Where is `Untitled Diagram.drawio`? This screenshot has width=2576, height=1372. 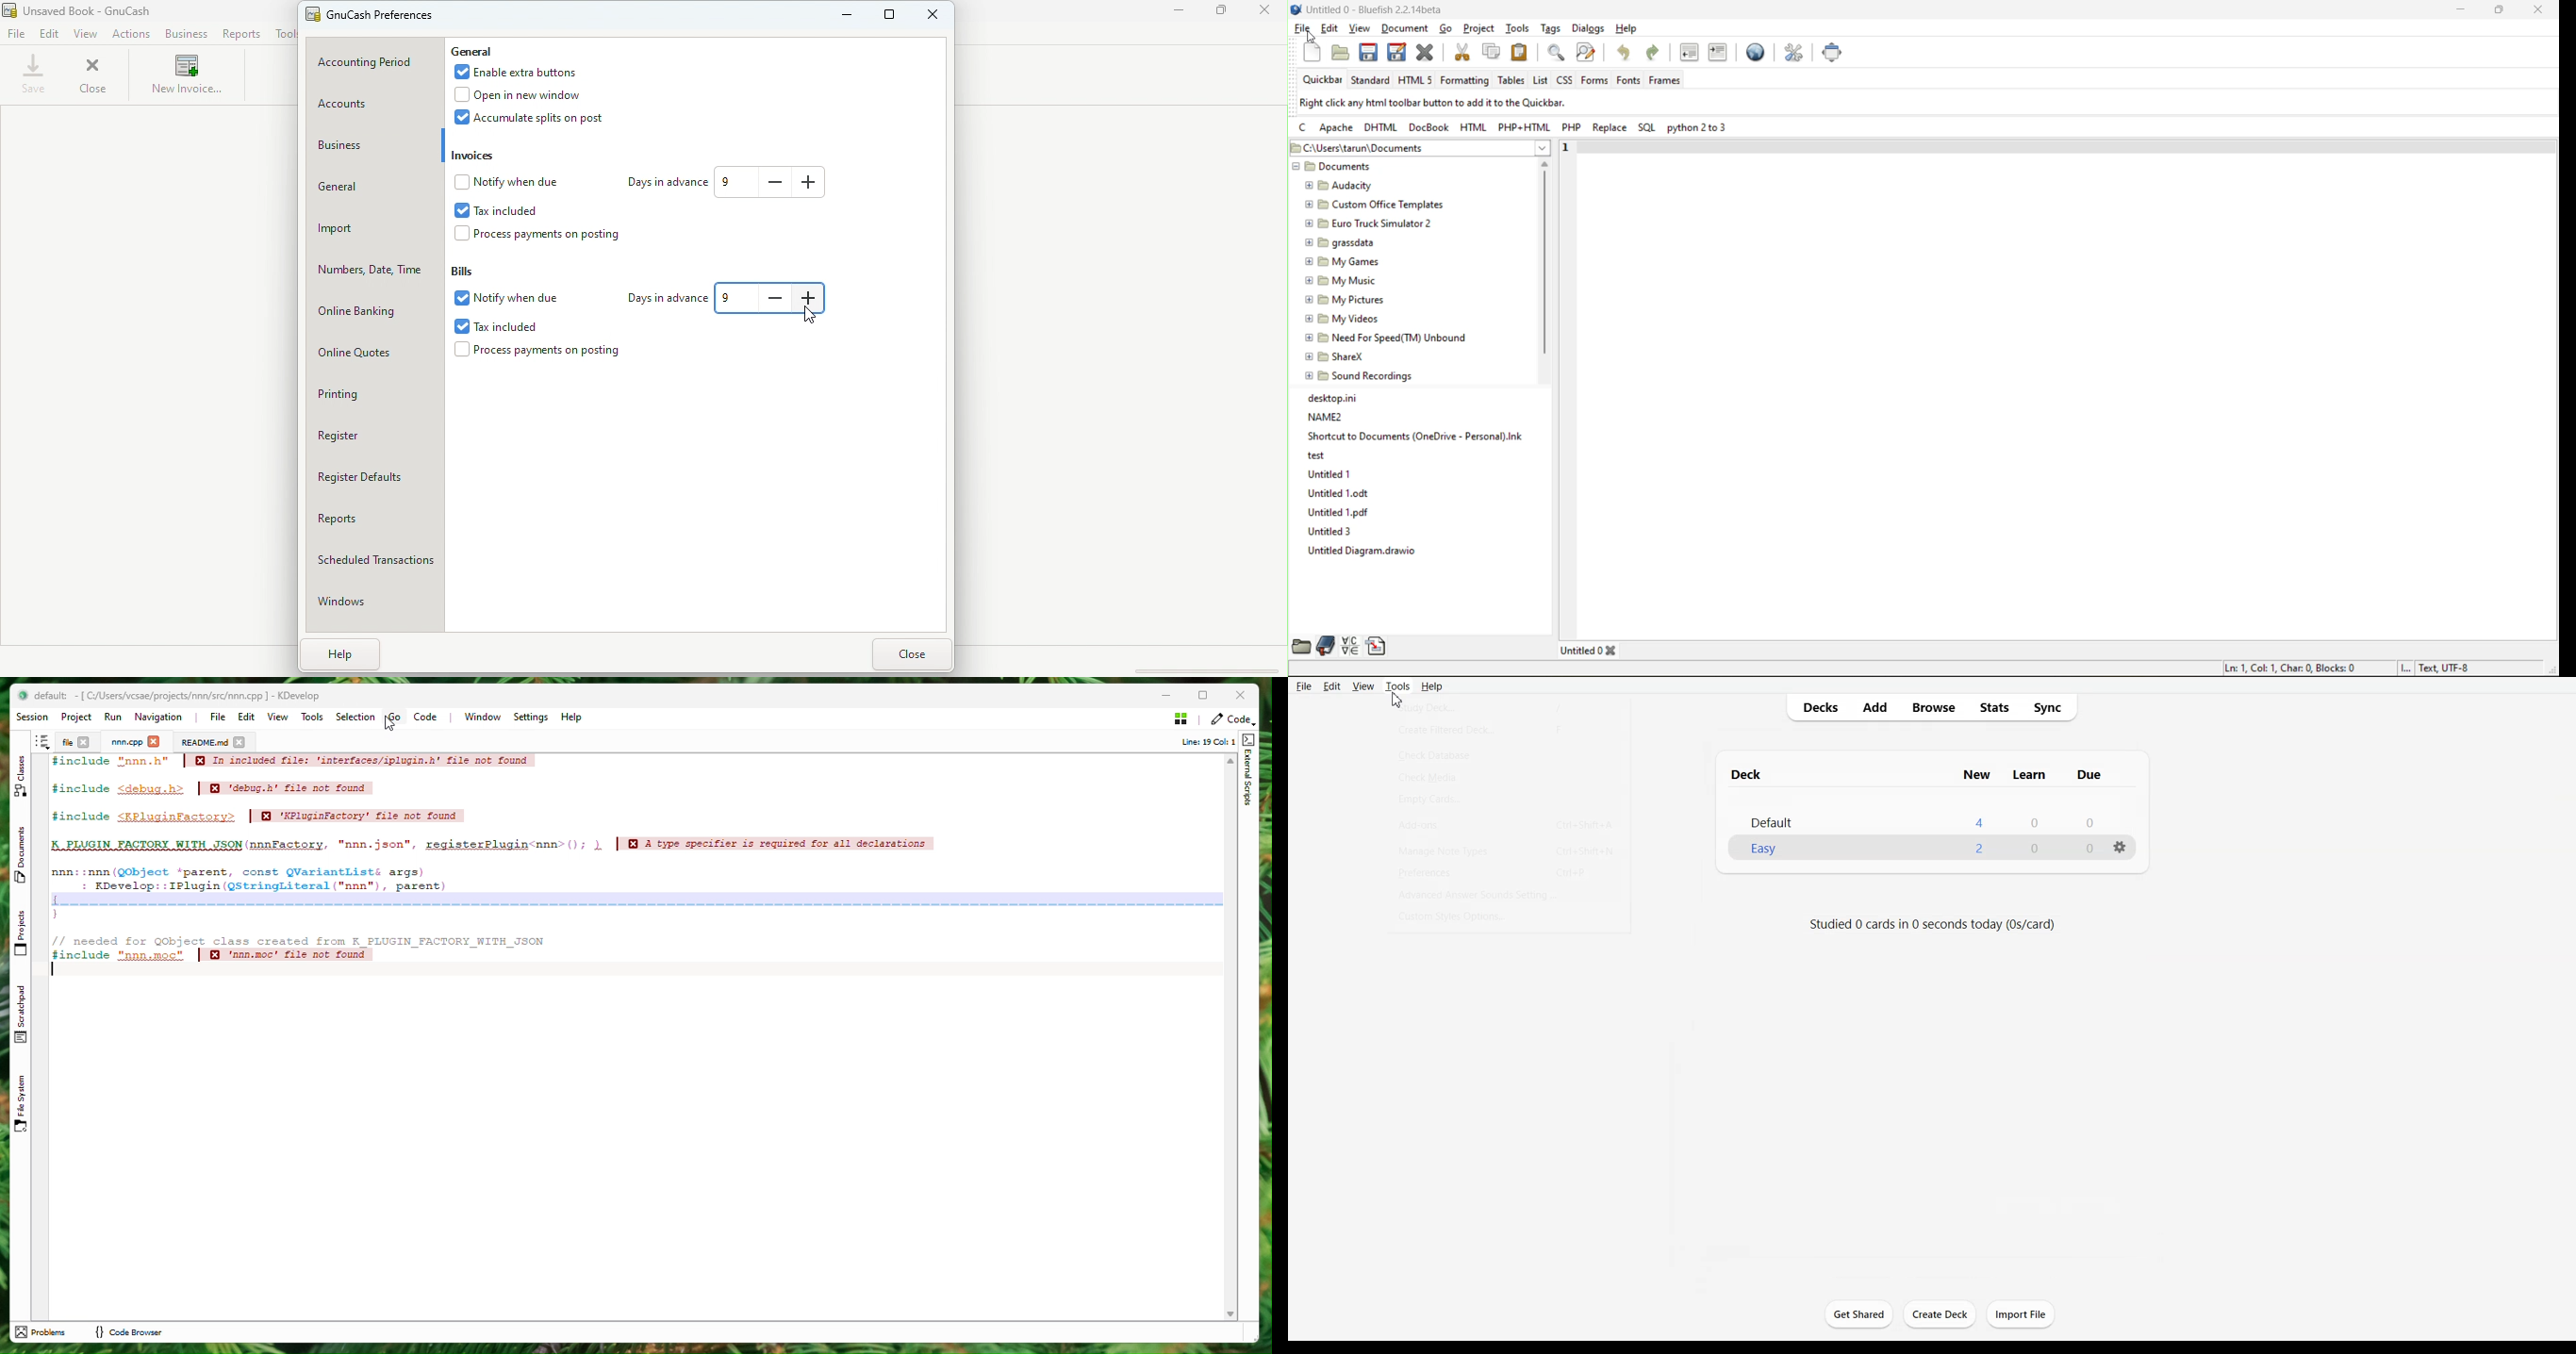
Untitled Diagram.drawio is located at coordinates (1365, 550).